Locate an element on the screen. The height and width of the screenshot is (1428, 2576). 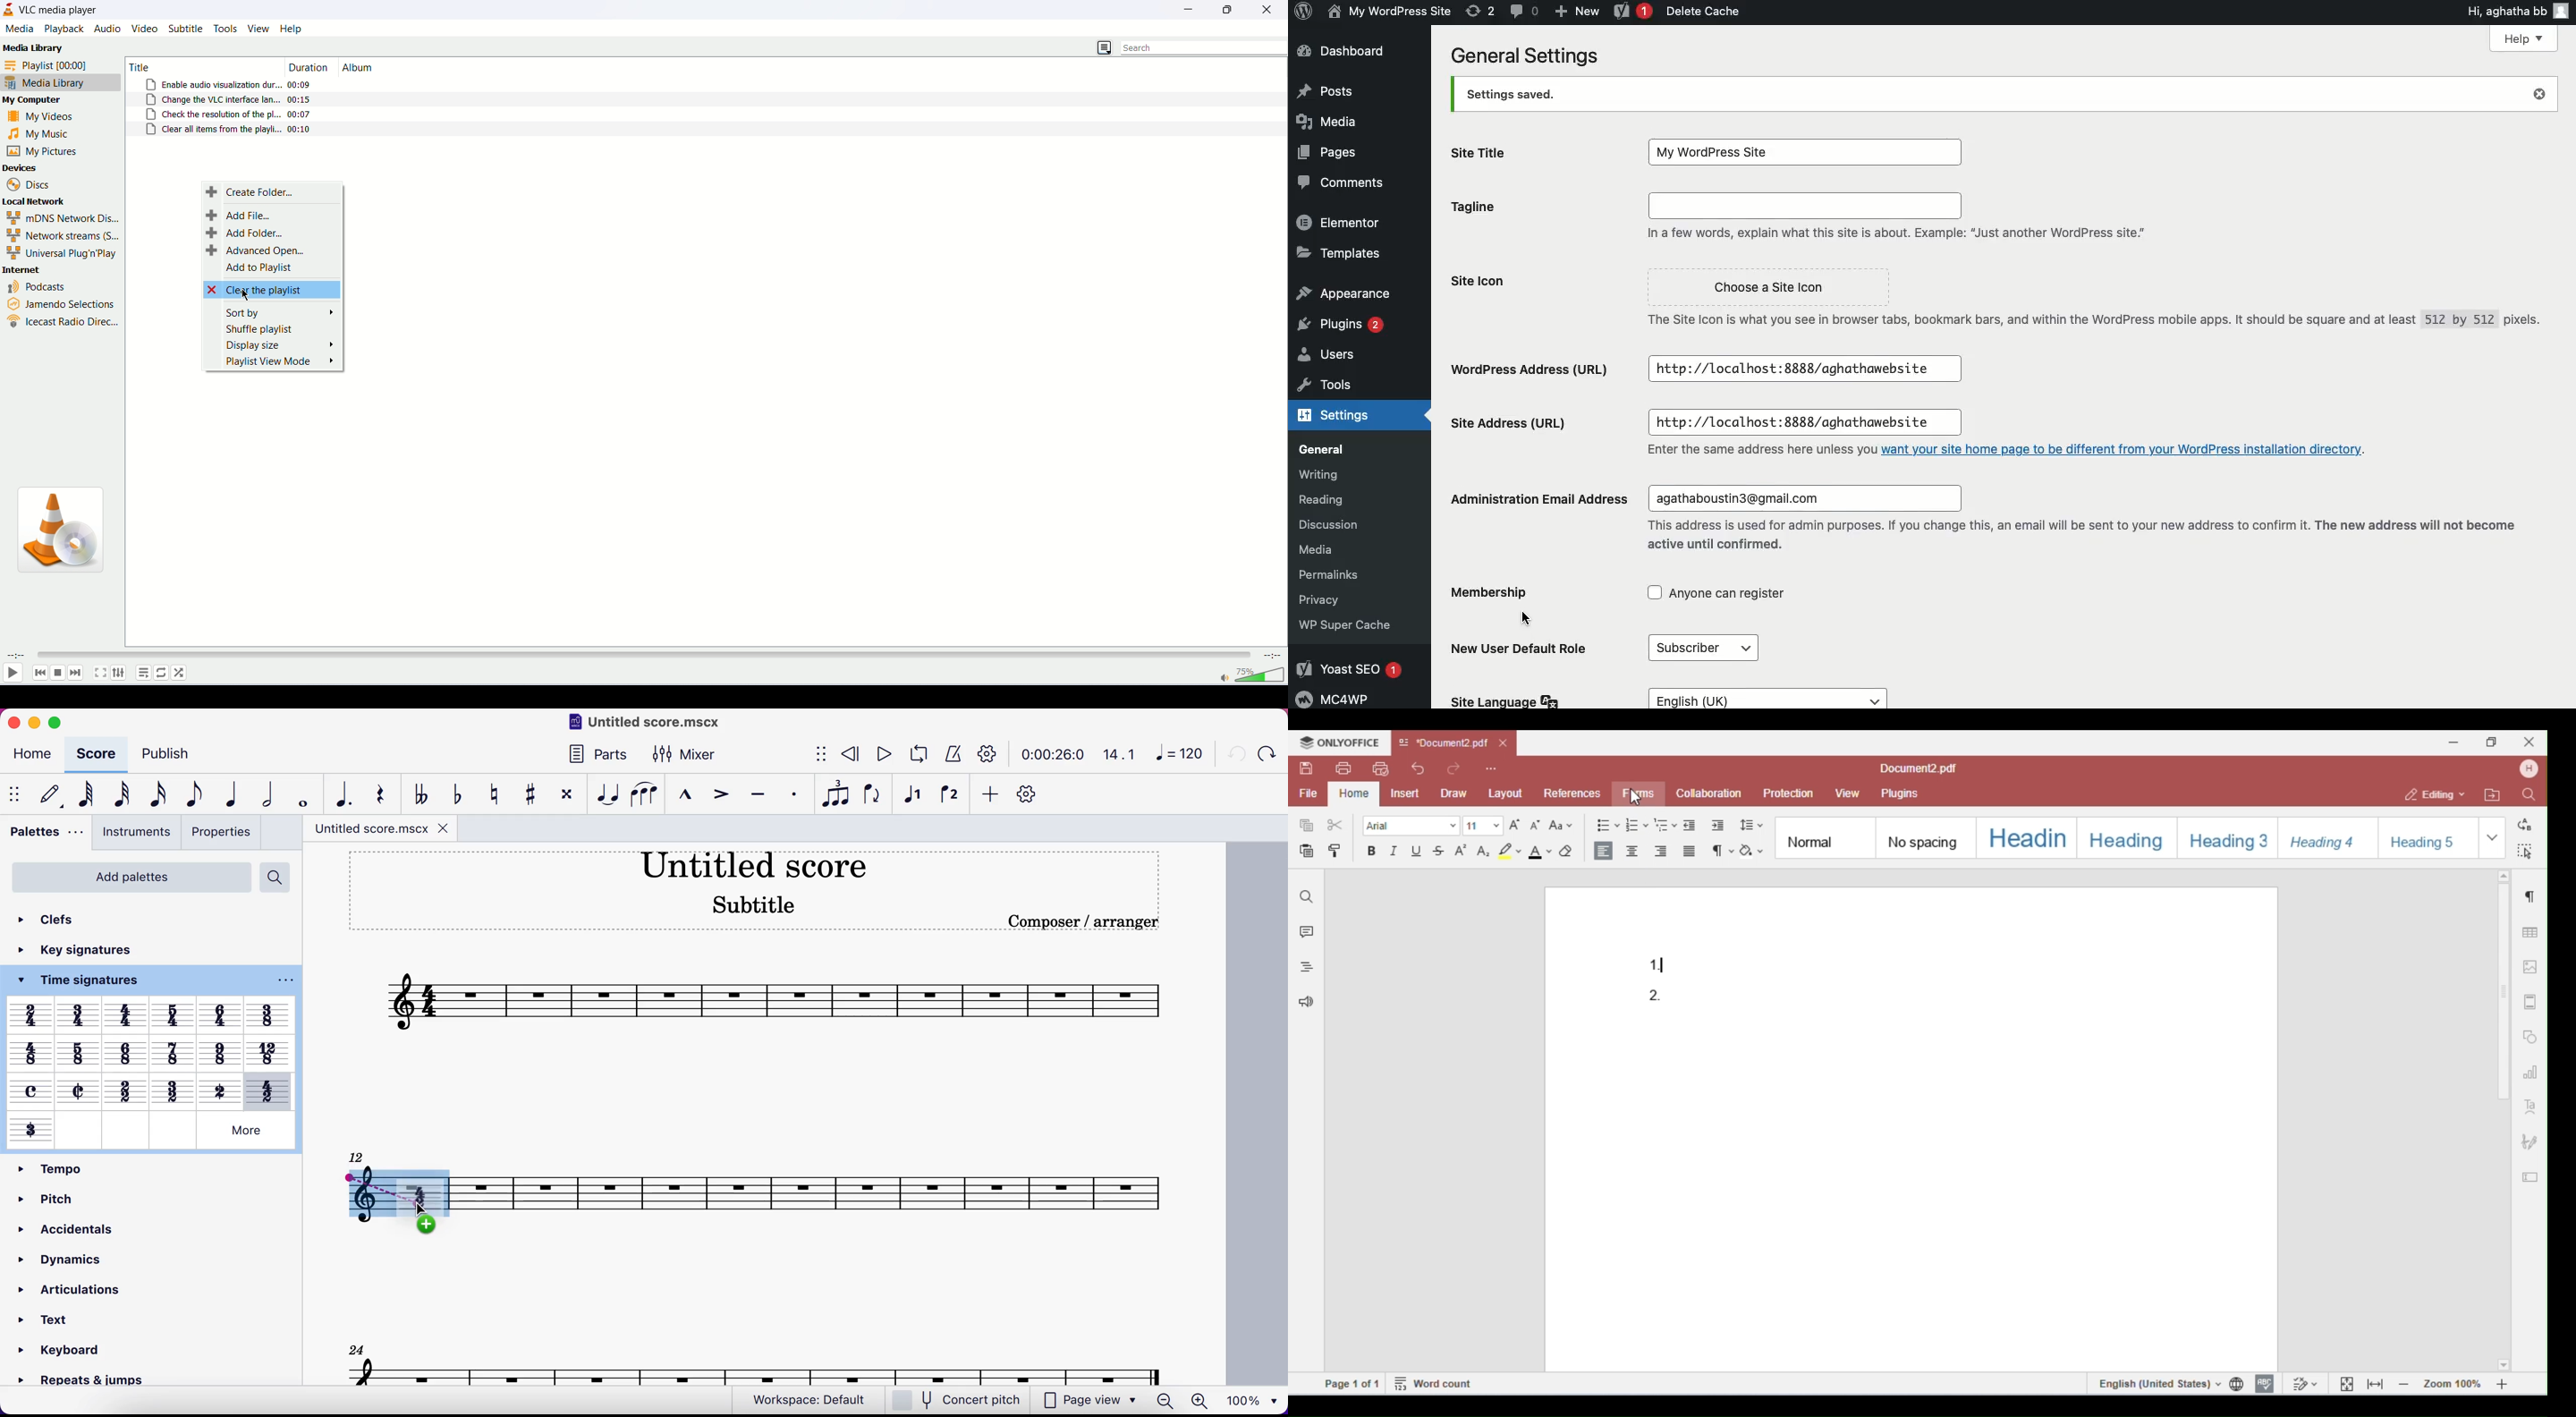
half note is located at coordinates (267, 794).